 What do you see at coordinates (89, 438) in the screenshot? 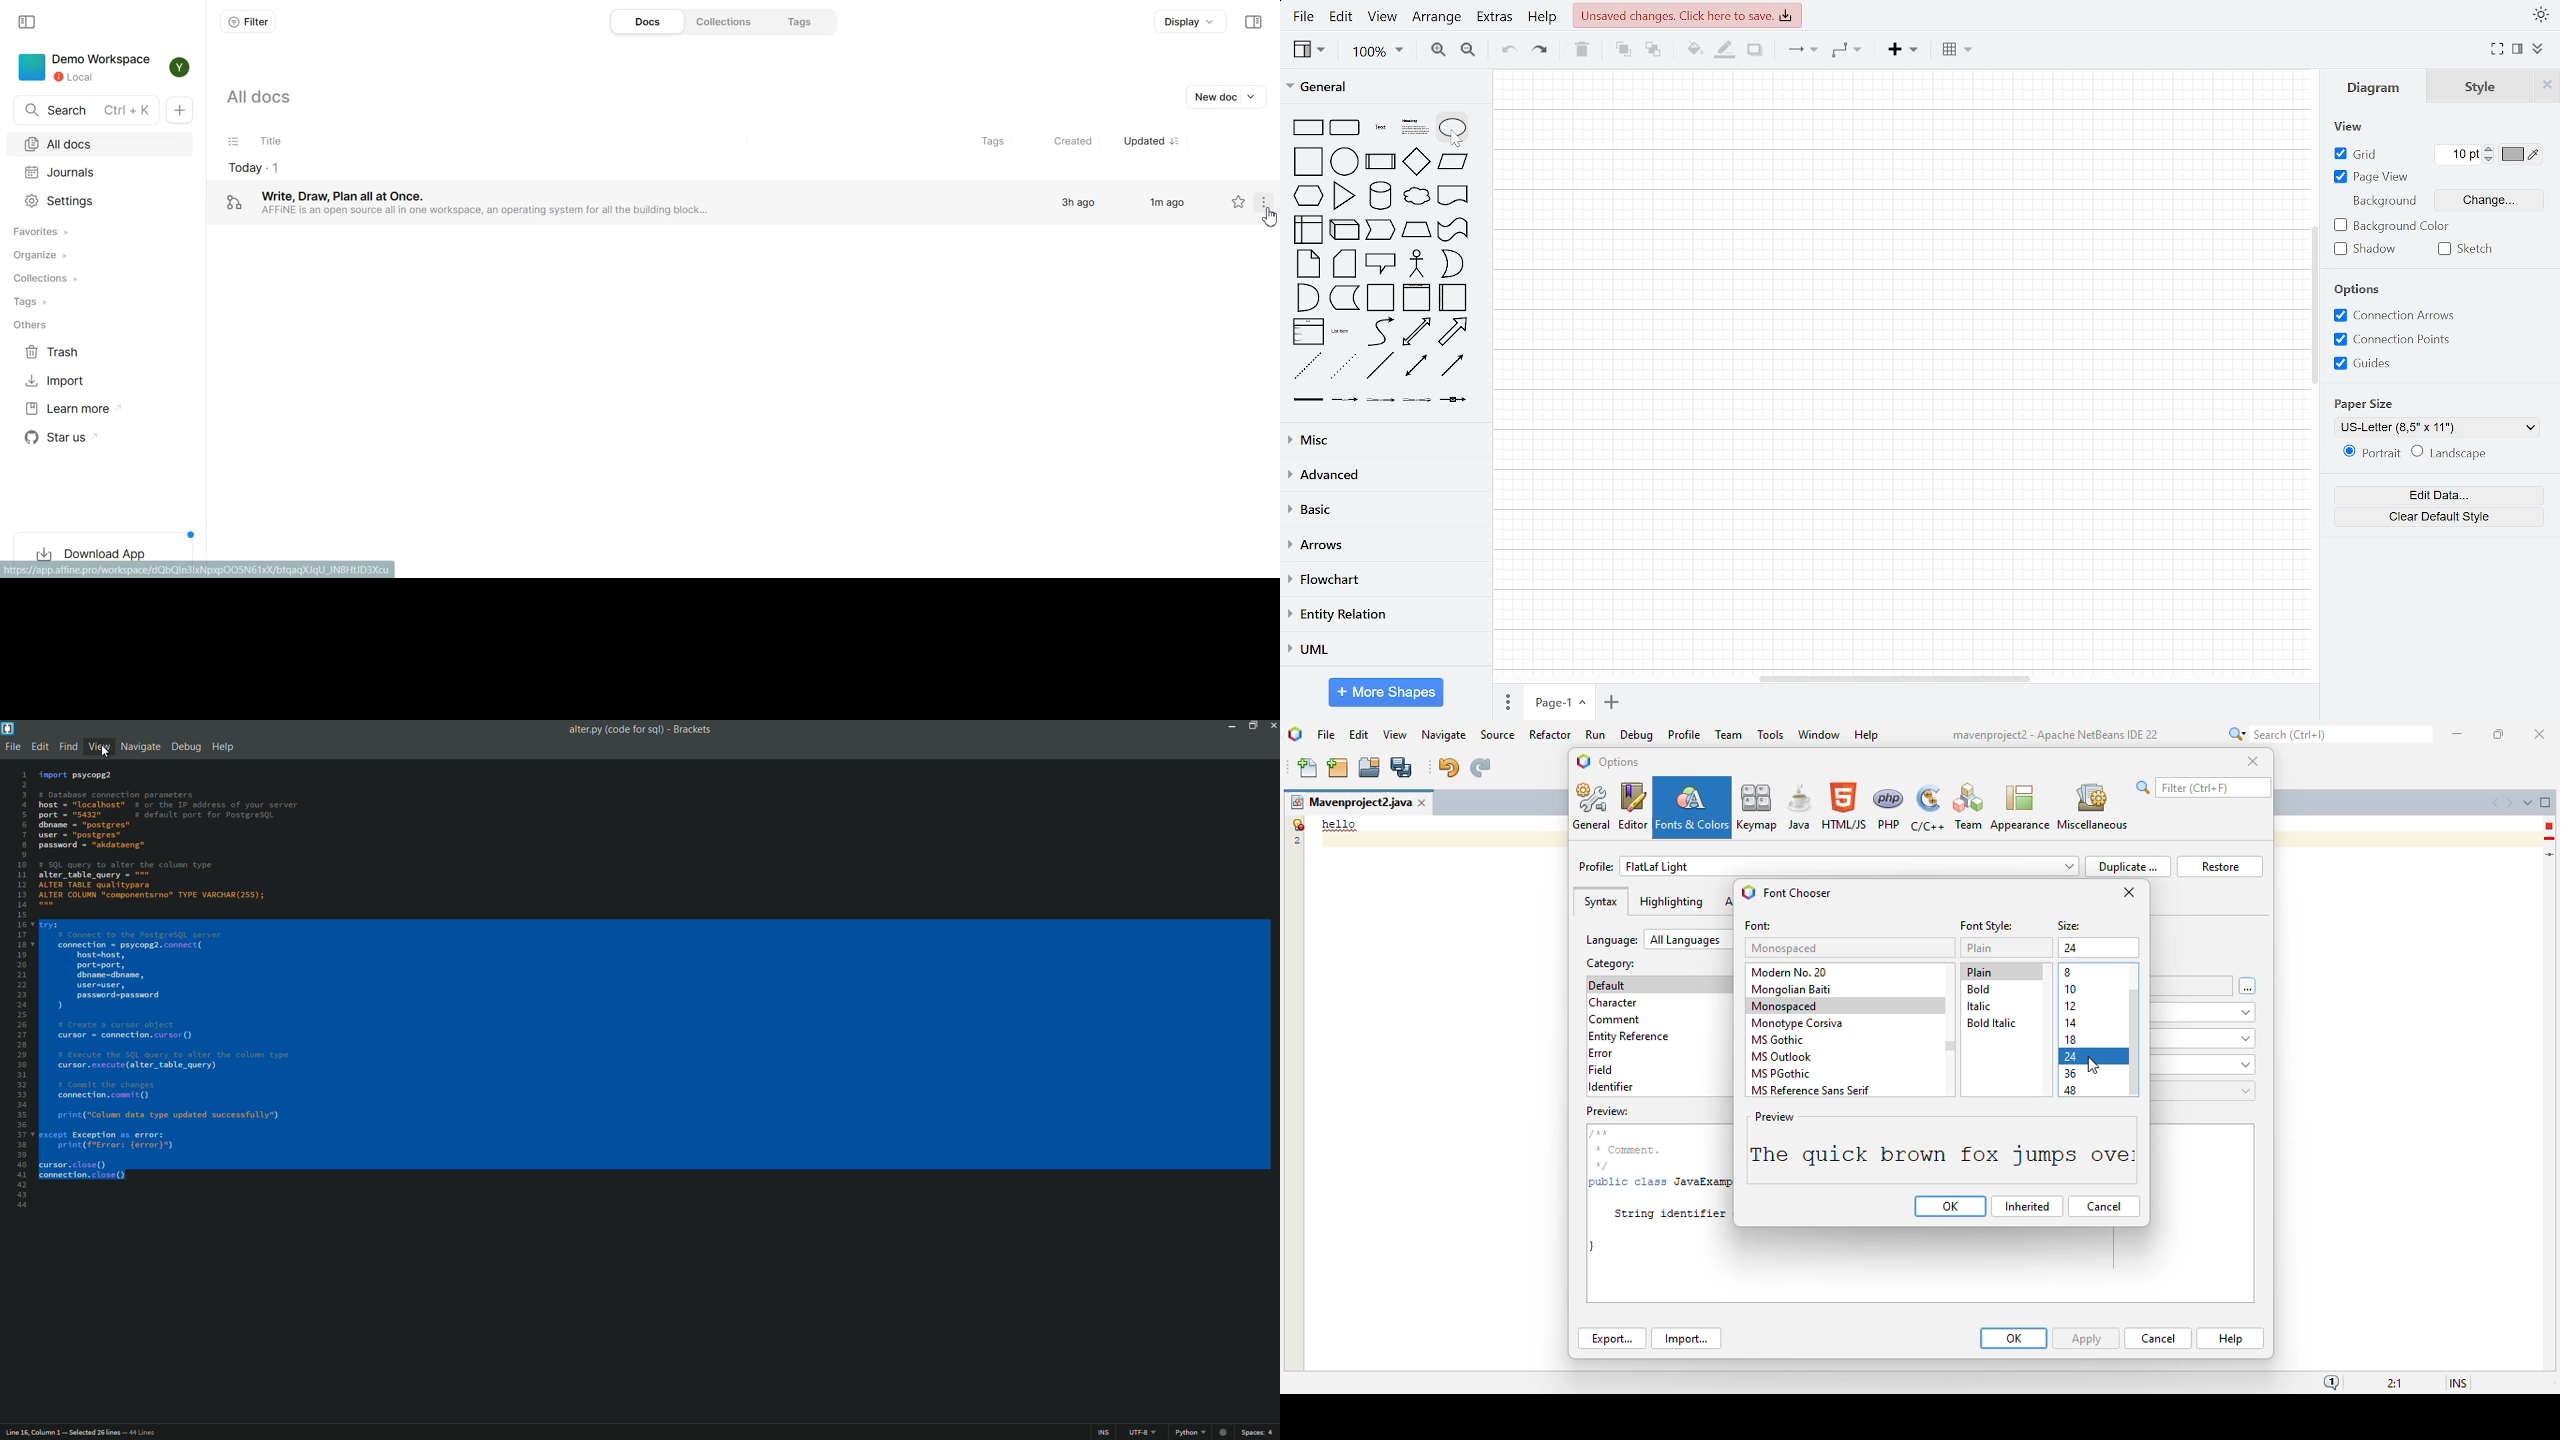
I see `Star us` at bounding box center [89, 438].